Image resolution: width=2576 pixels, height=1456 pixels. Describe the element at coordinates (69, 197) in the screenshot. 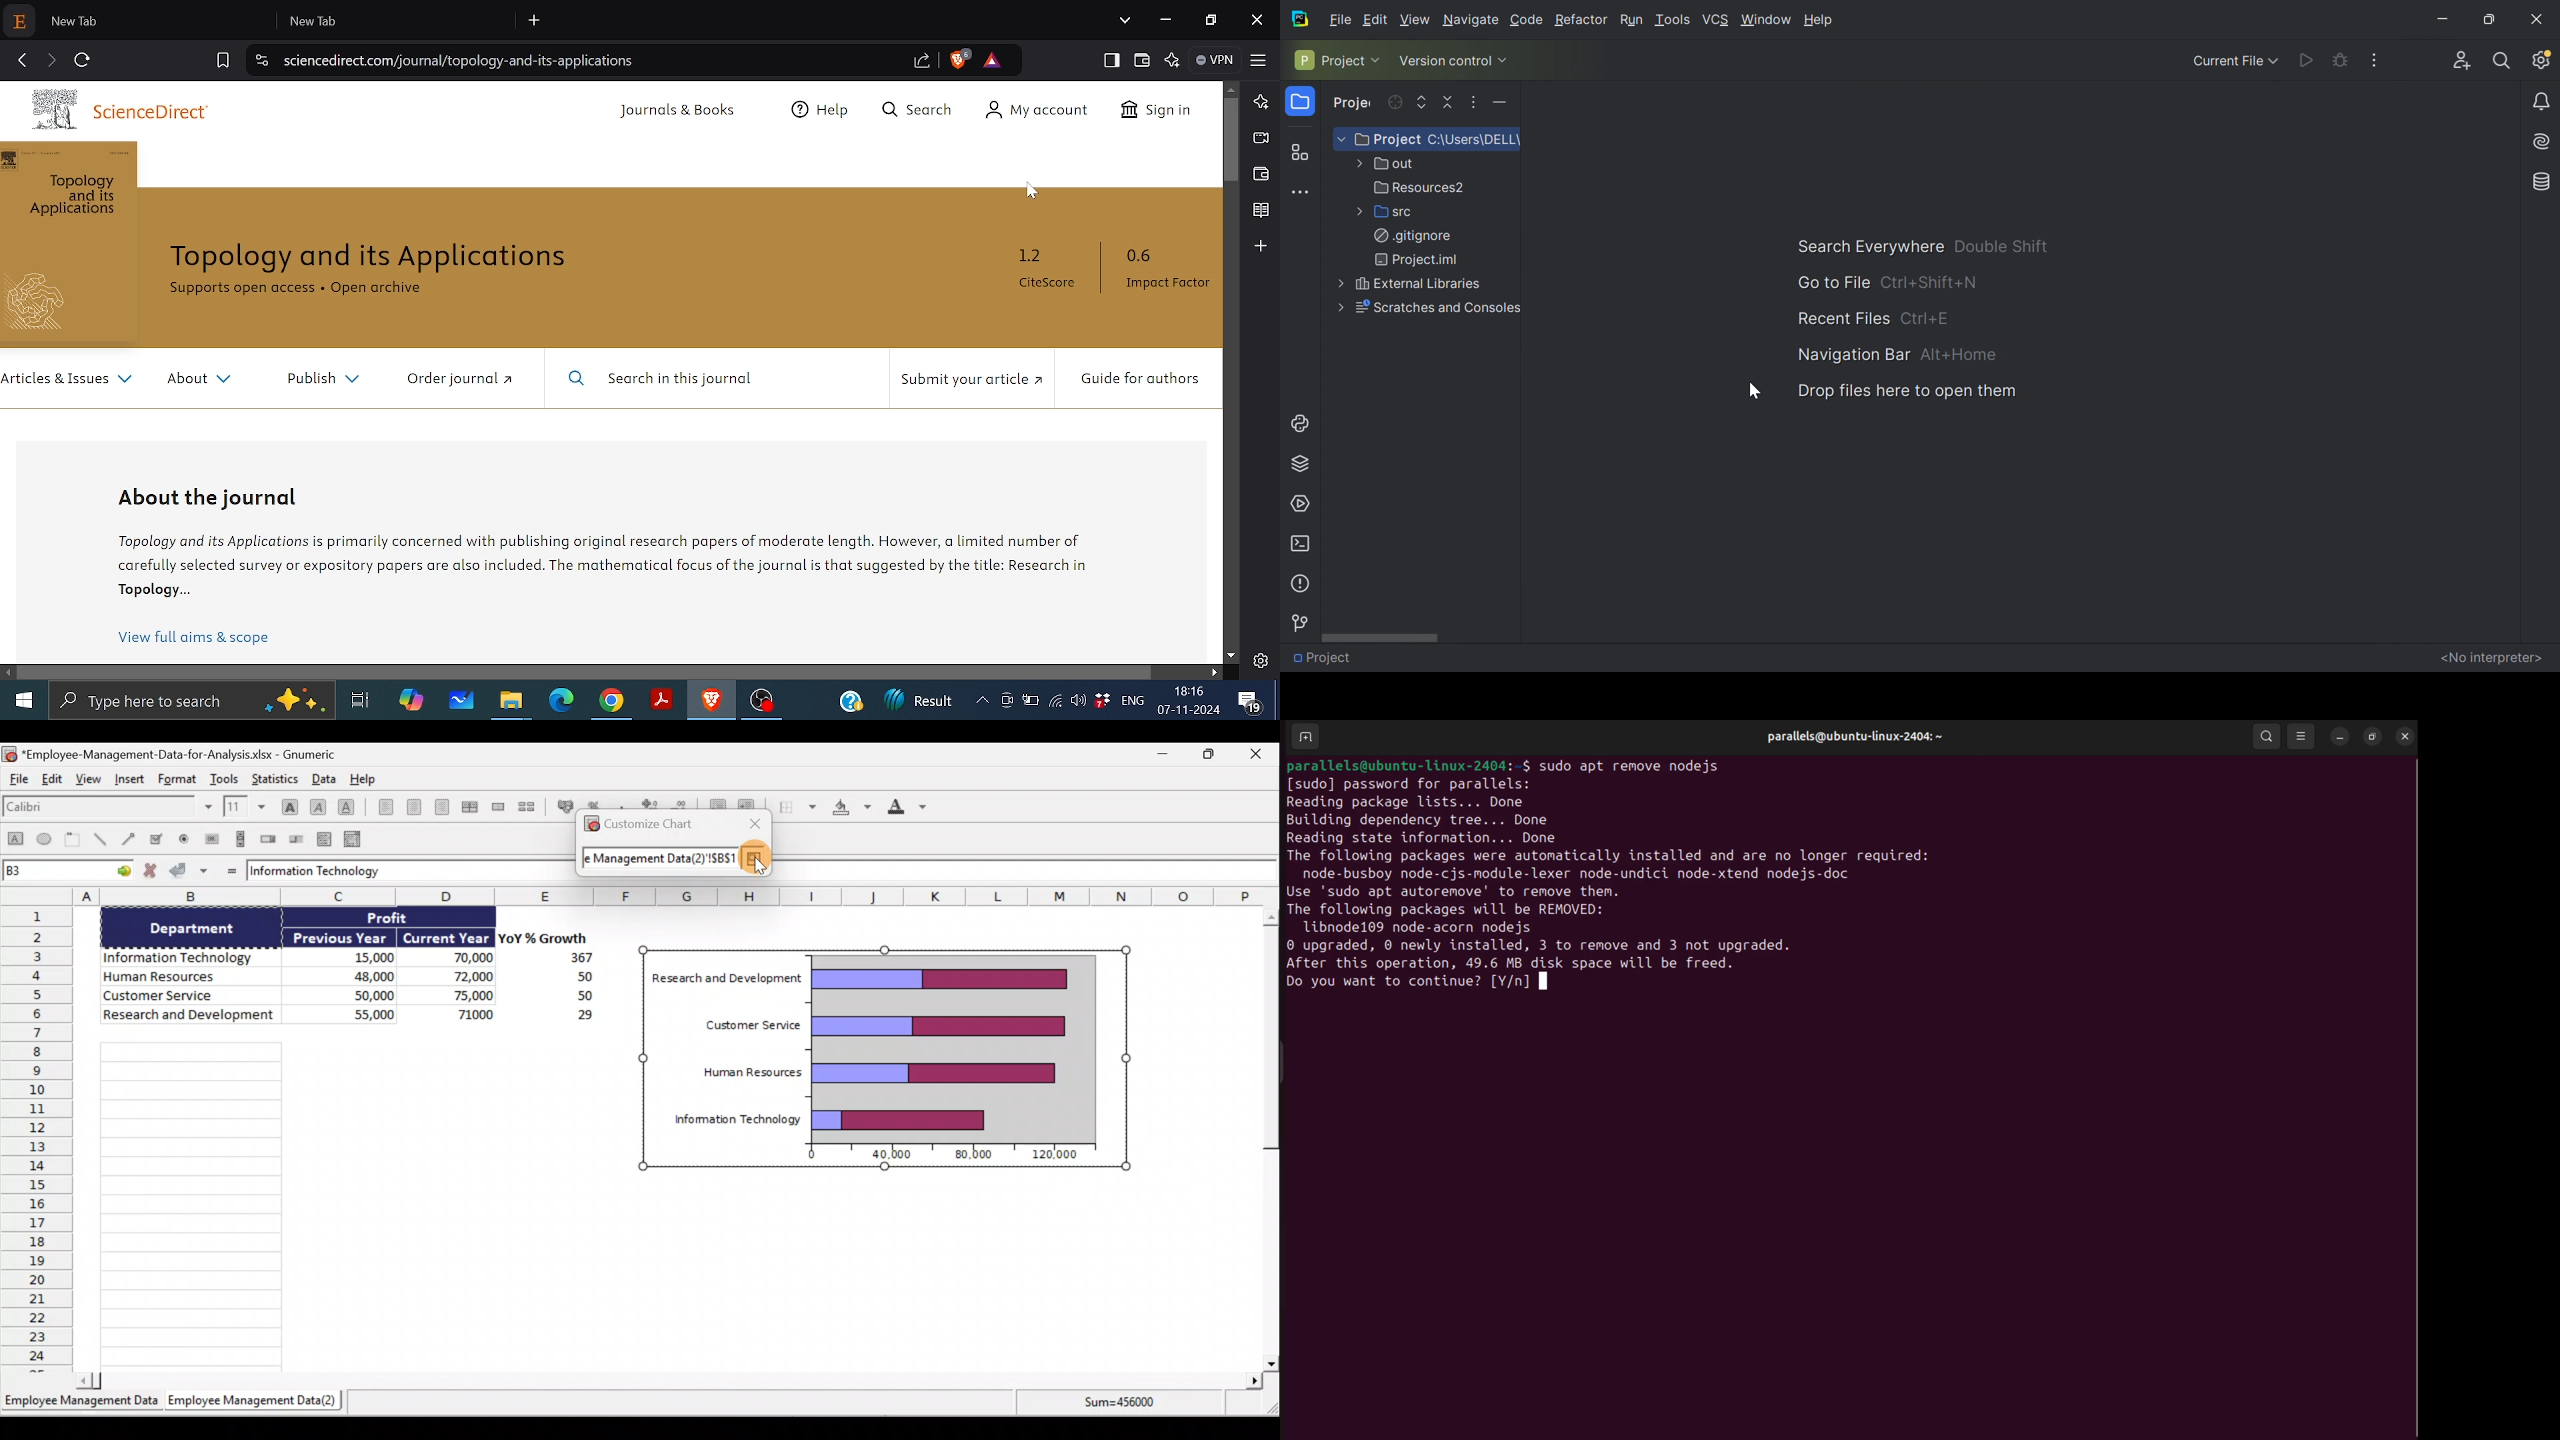

I see `Topology and its Applications` at that location.